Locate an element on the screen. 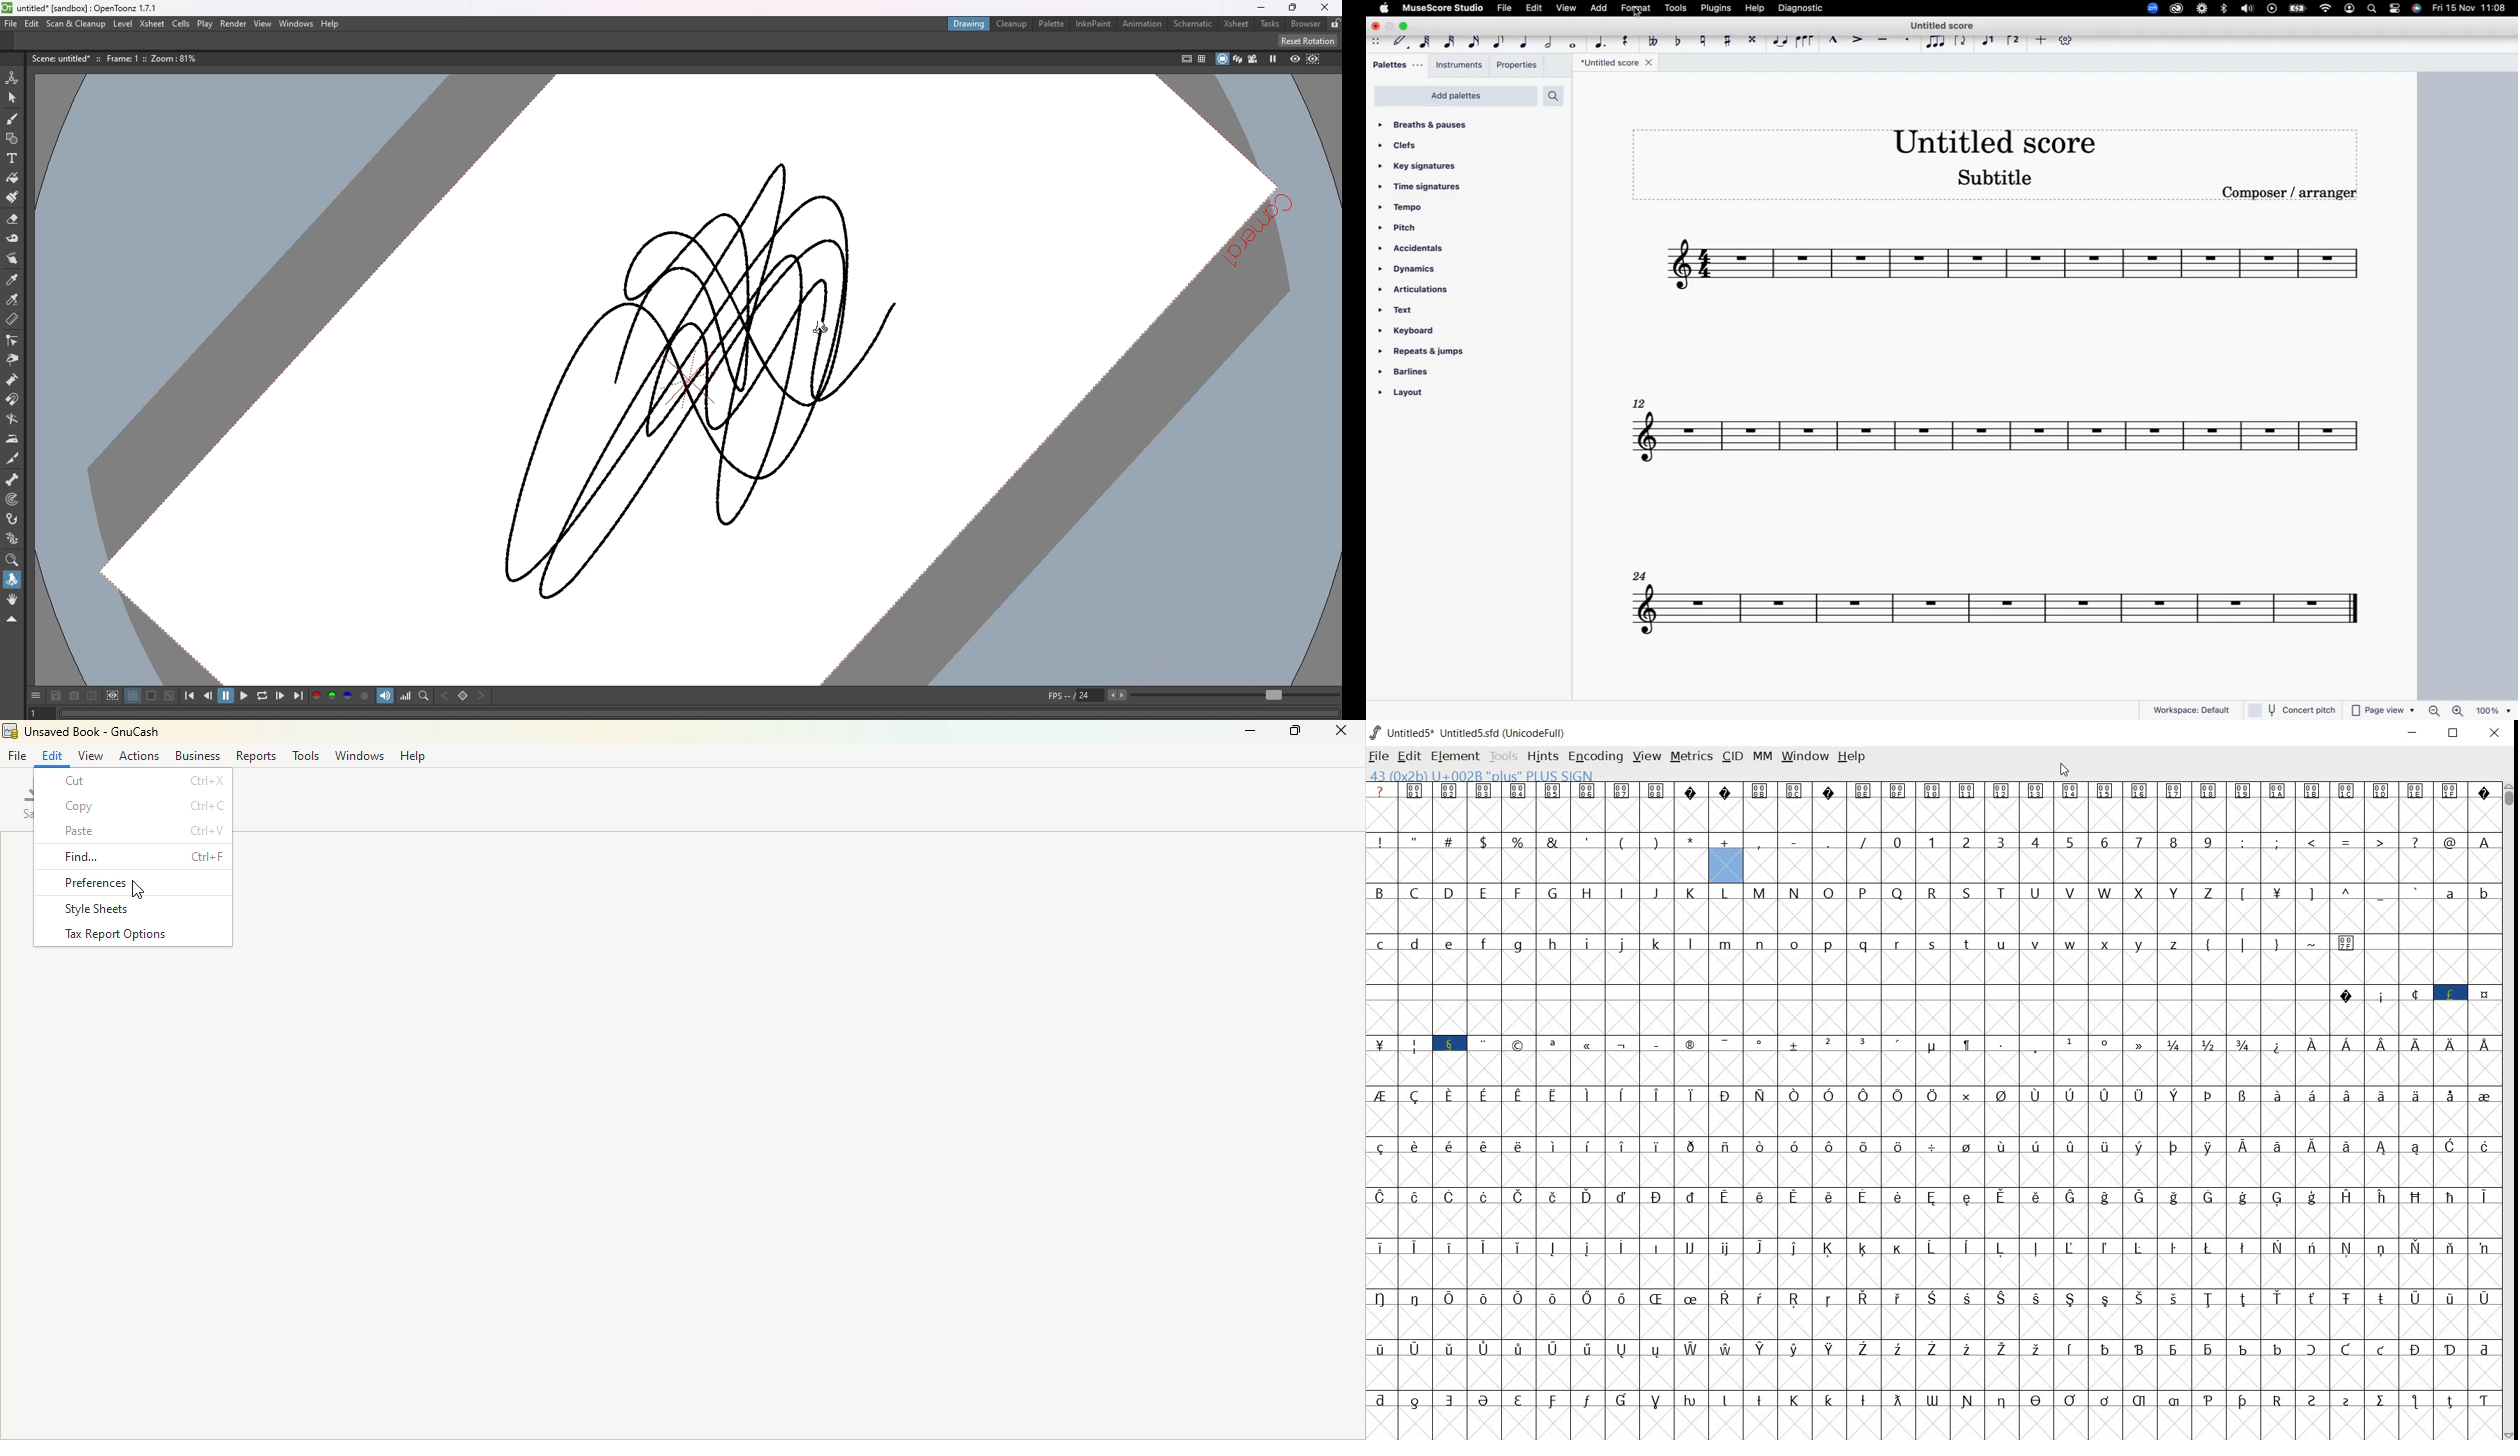  Unsaved Book - GnuCash is located at coordinates (82, 731).